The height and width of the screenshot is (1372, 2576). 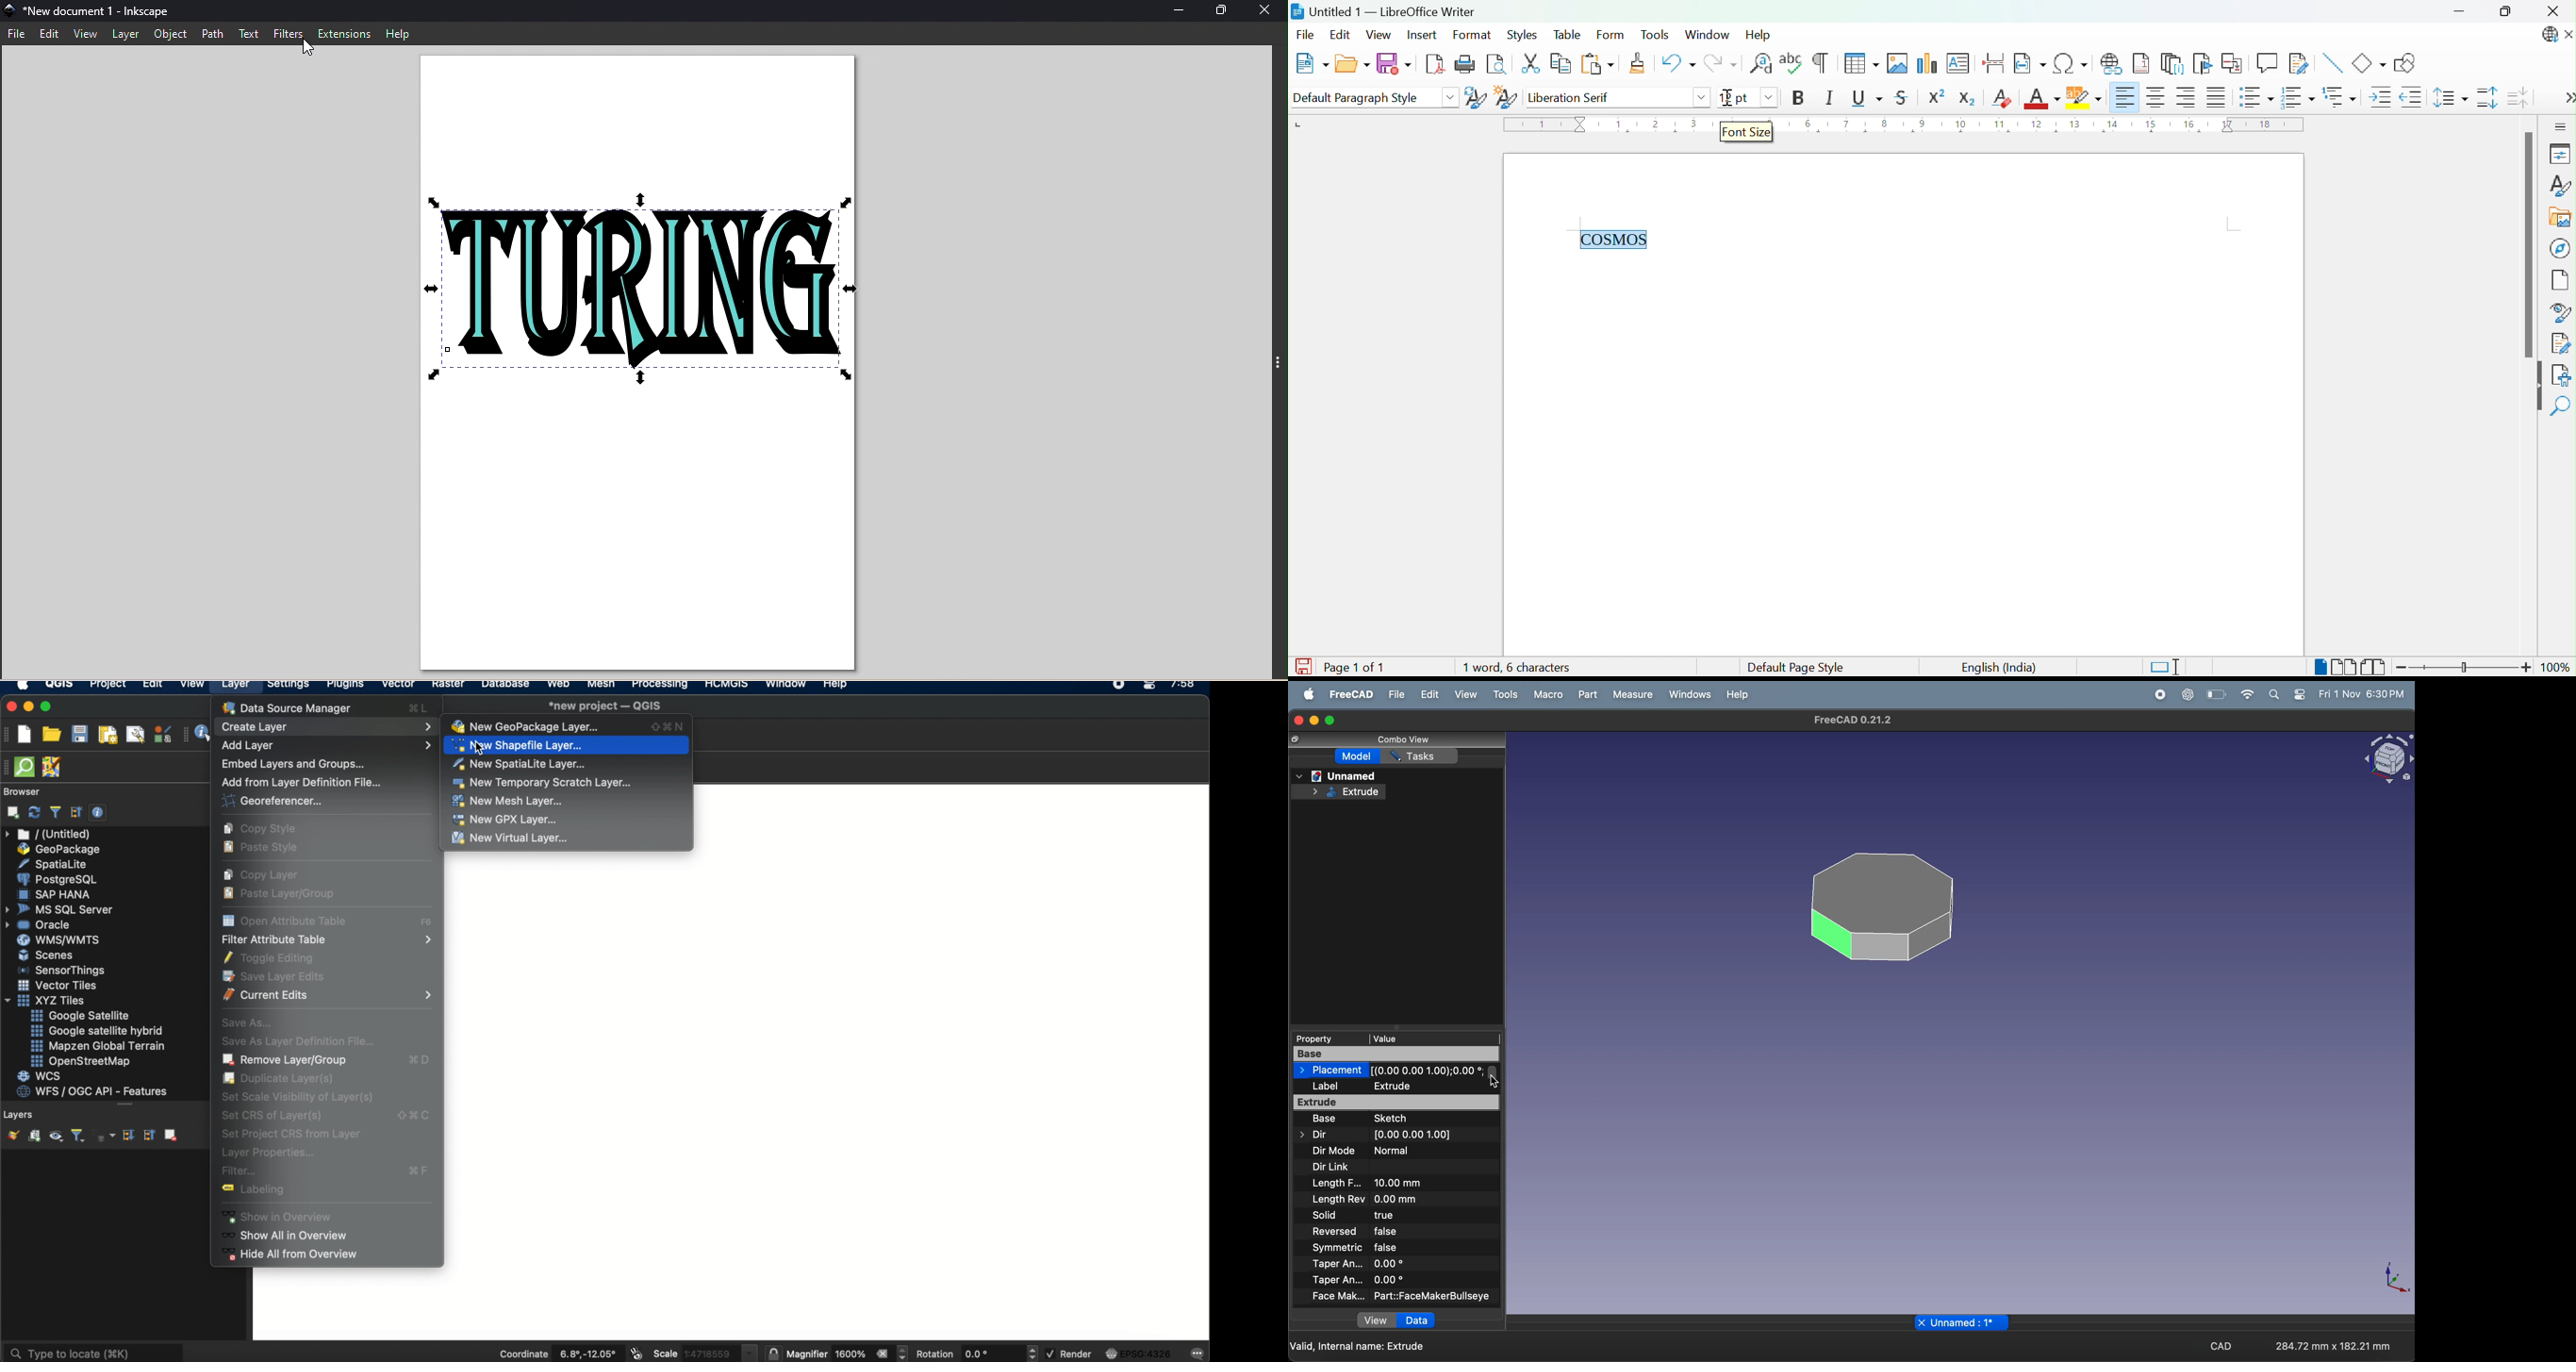 I want to click on Object, so click(x=171, y=34).